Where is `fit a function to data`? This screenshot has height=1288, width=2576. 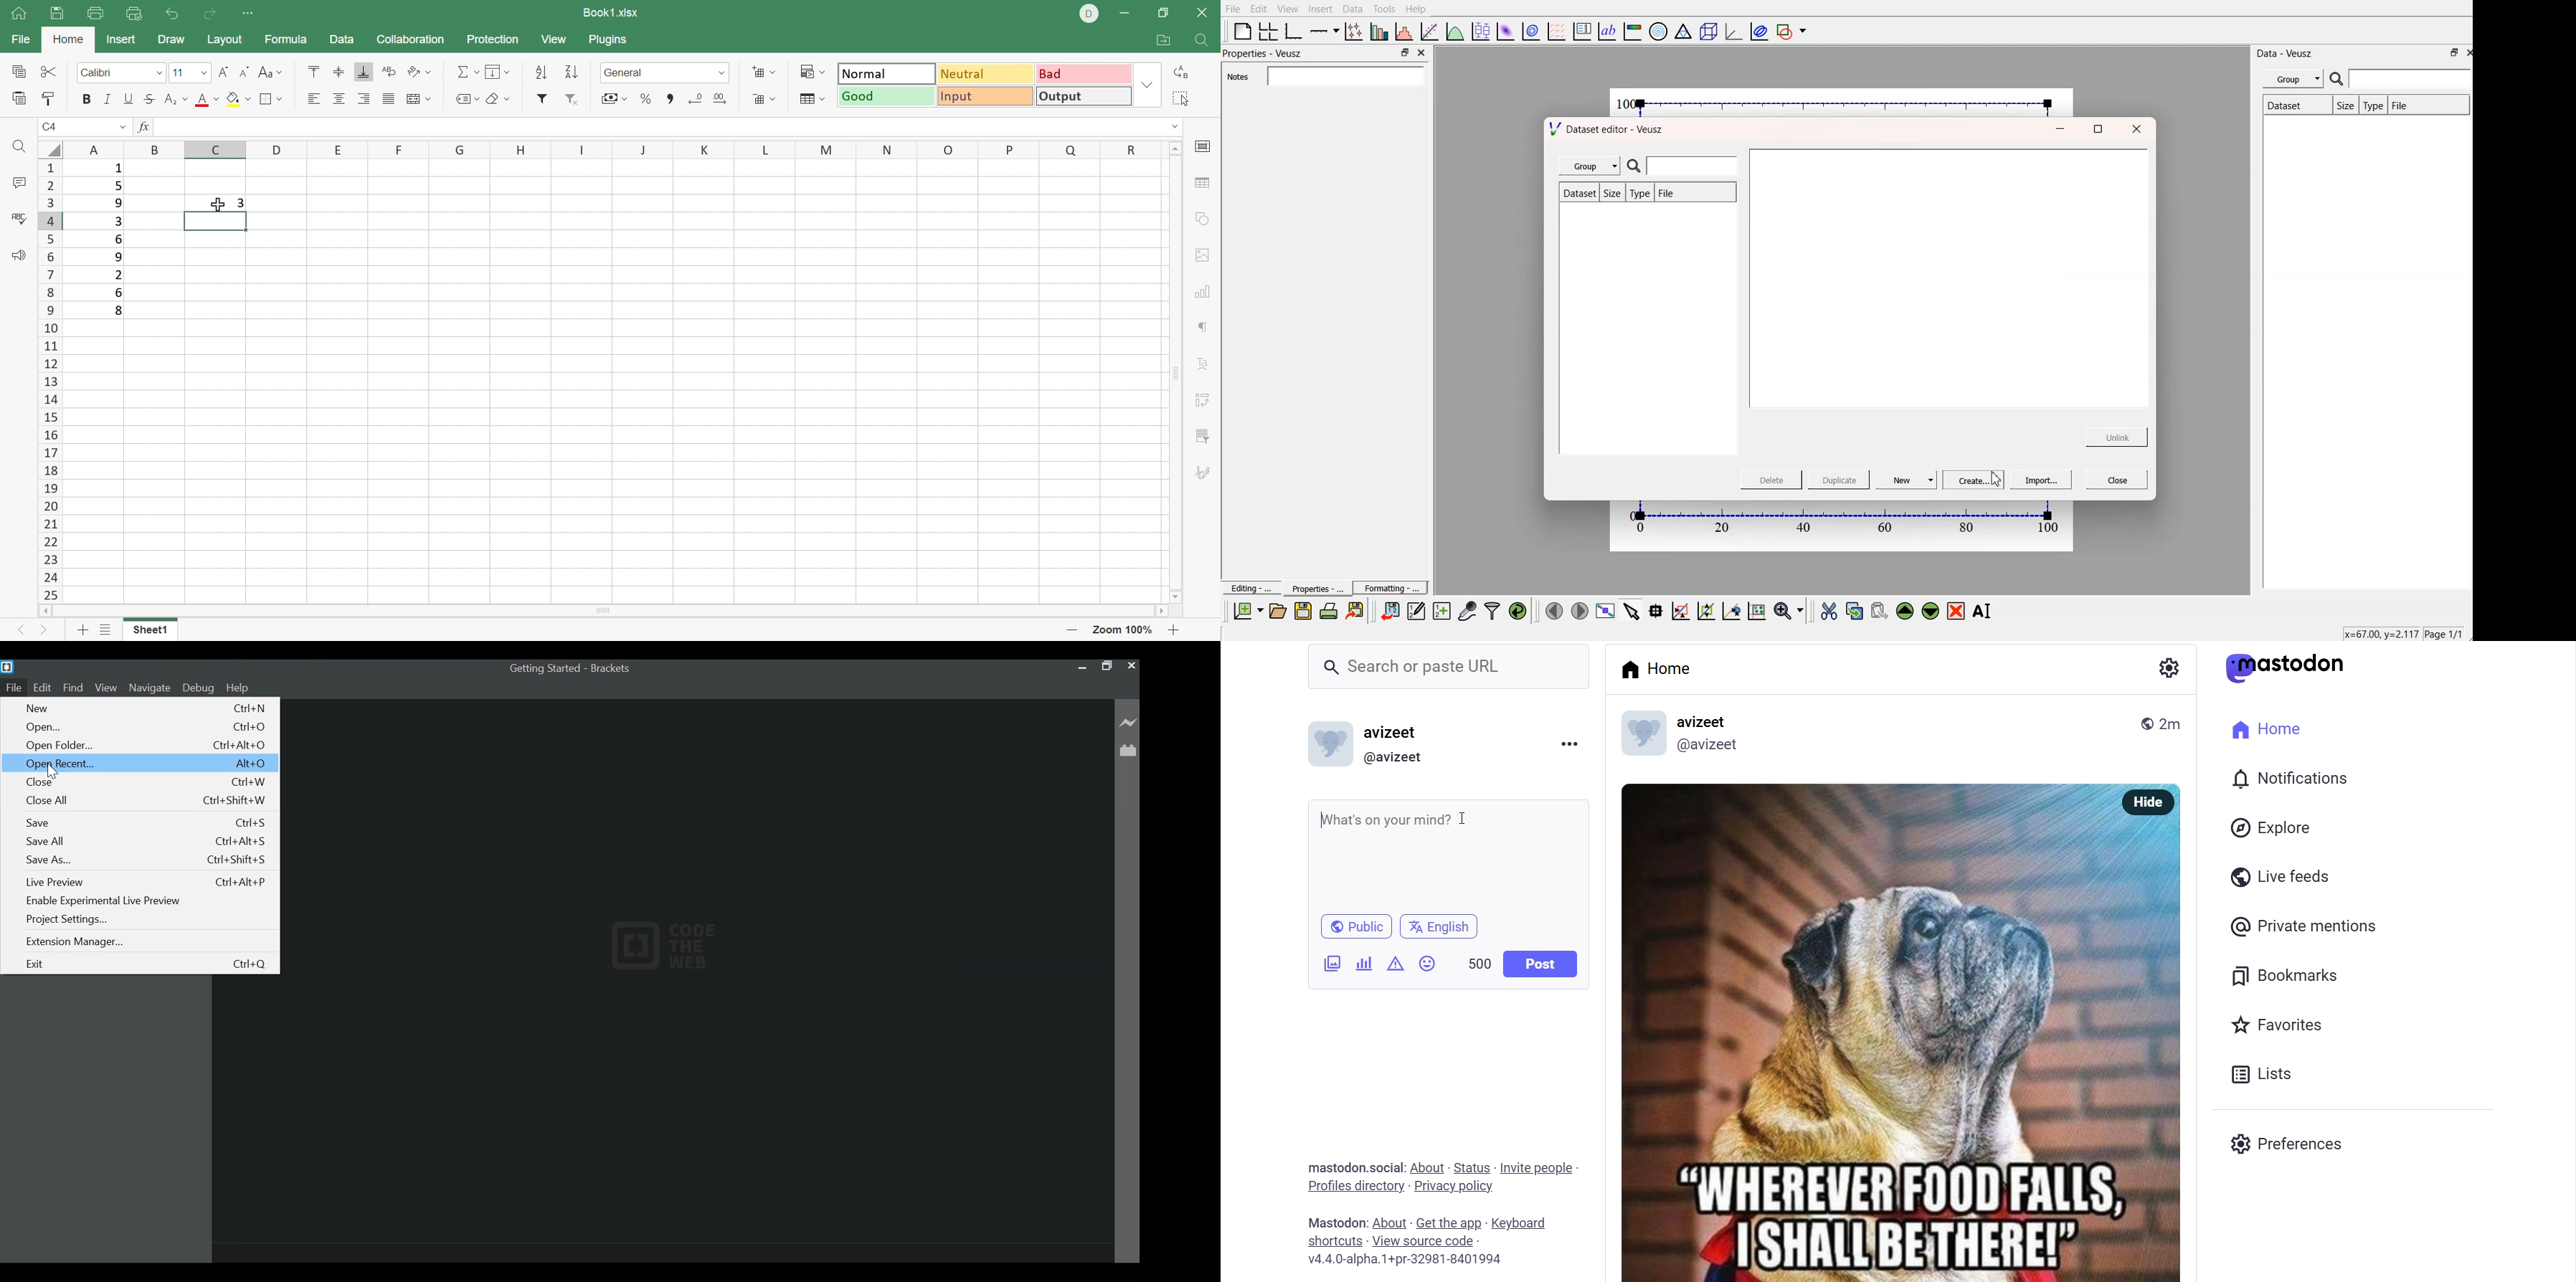 fit a function to data is located at coordinates (1430, 31).